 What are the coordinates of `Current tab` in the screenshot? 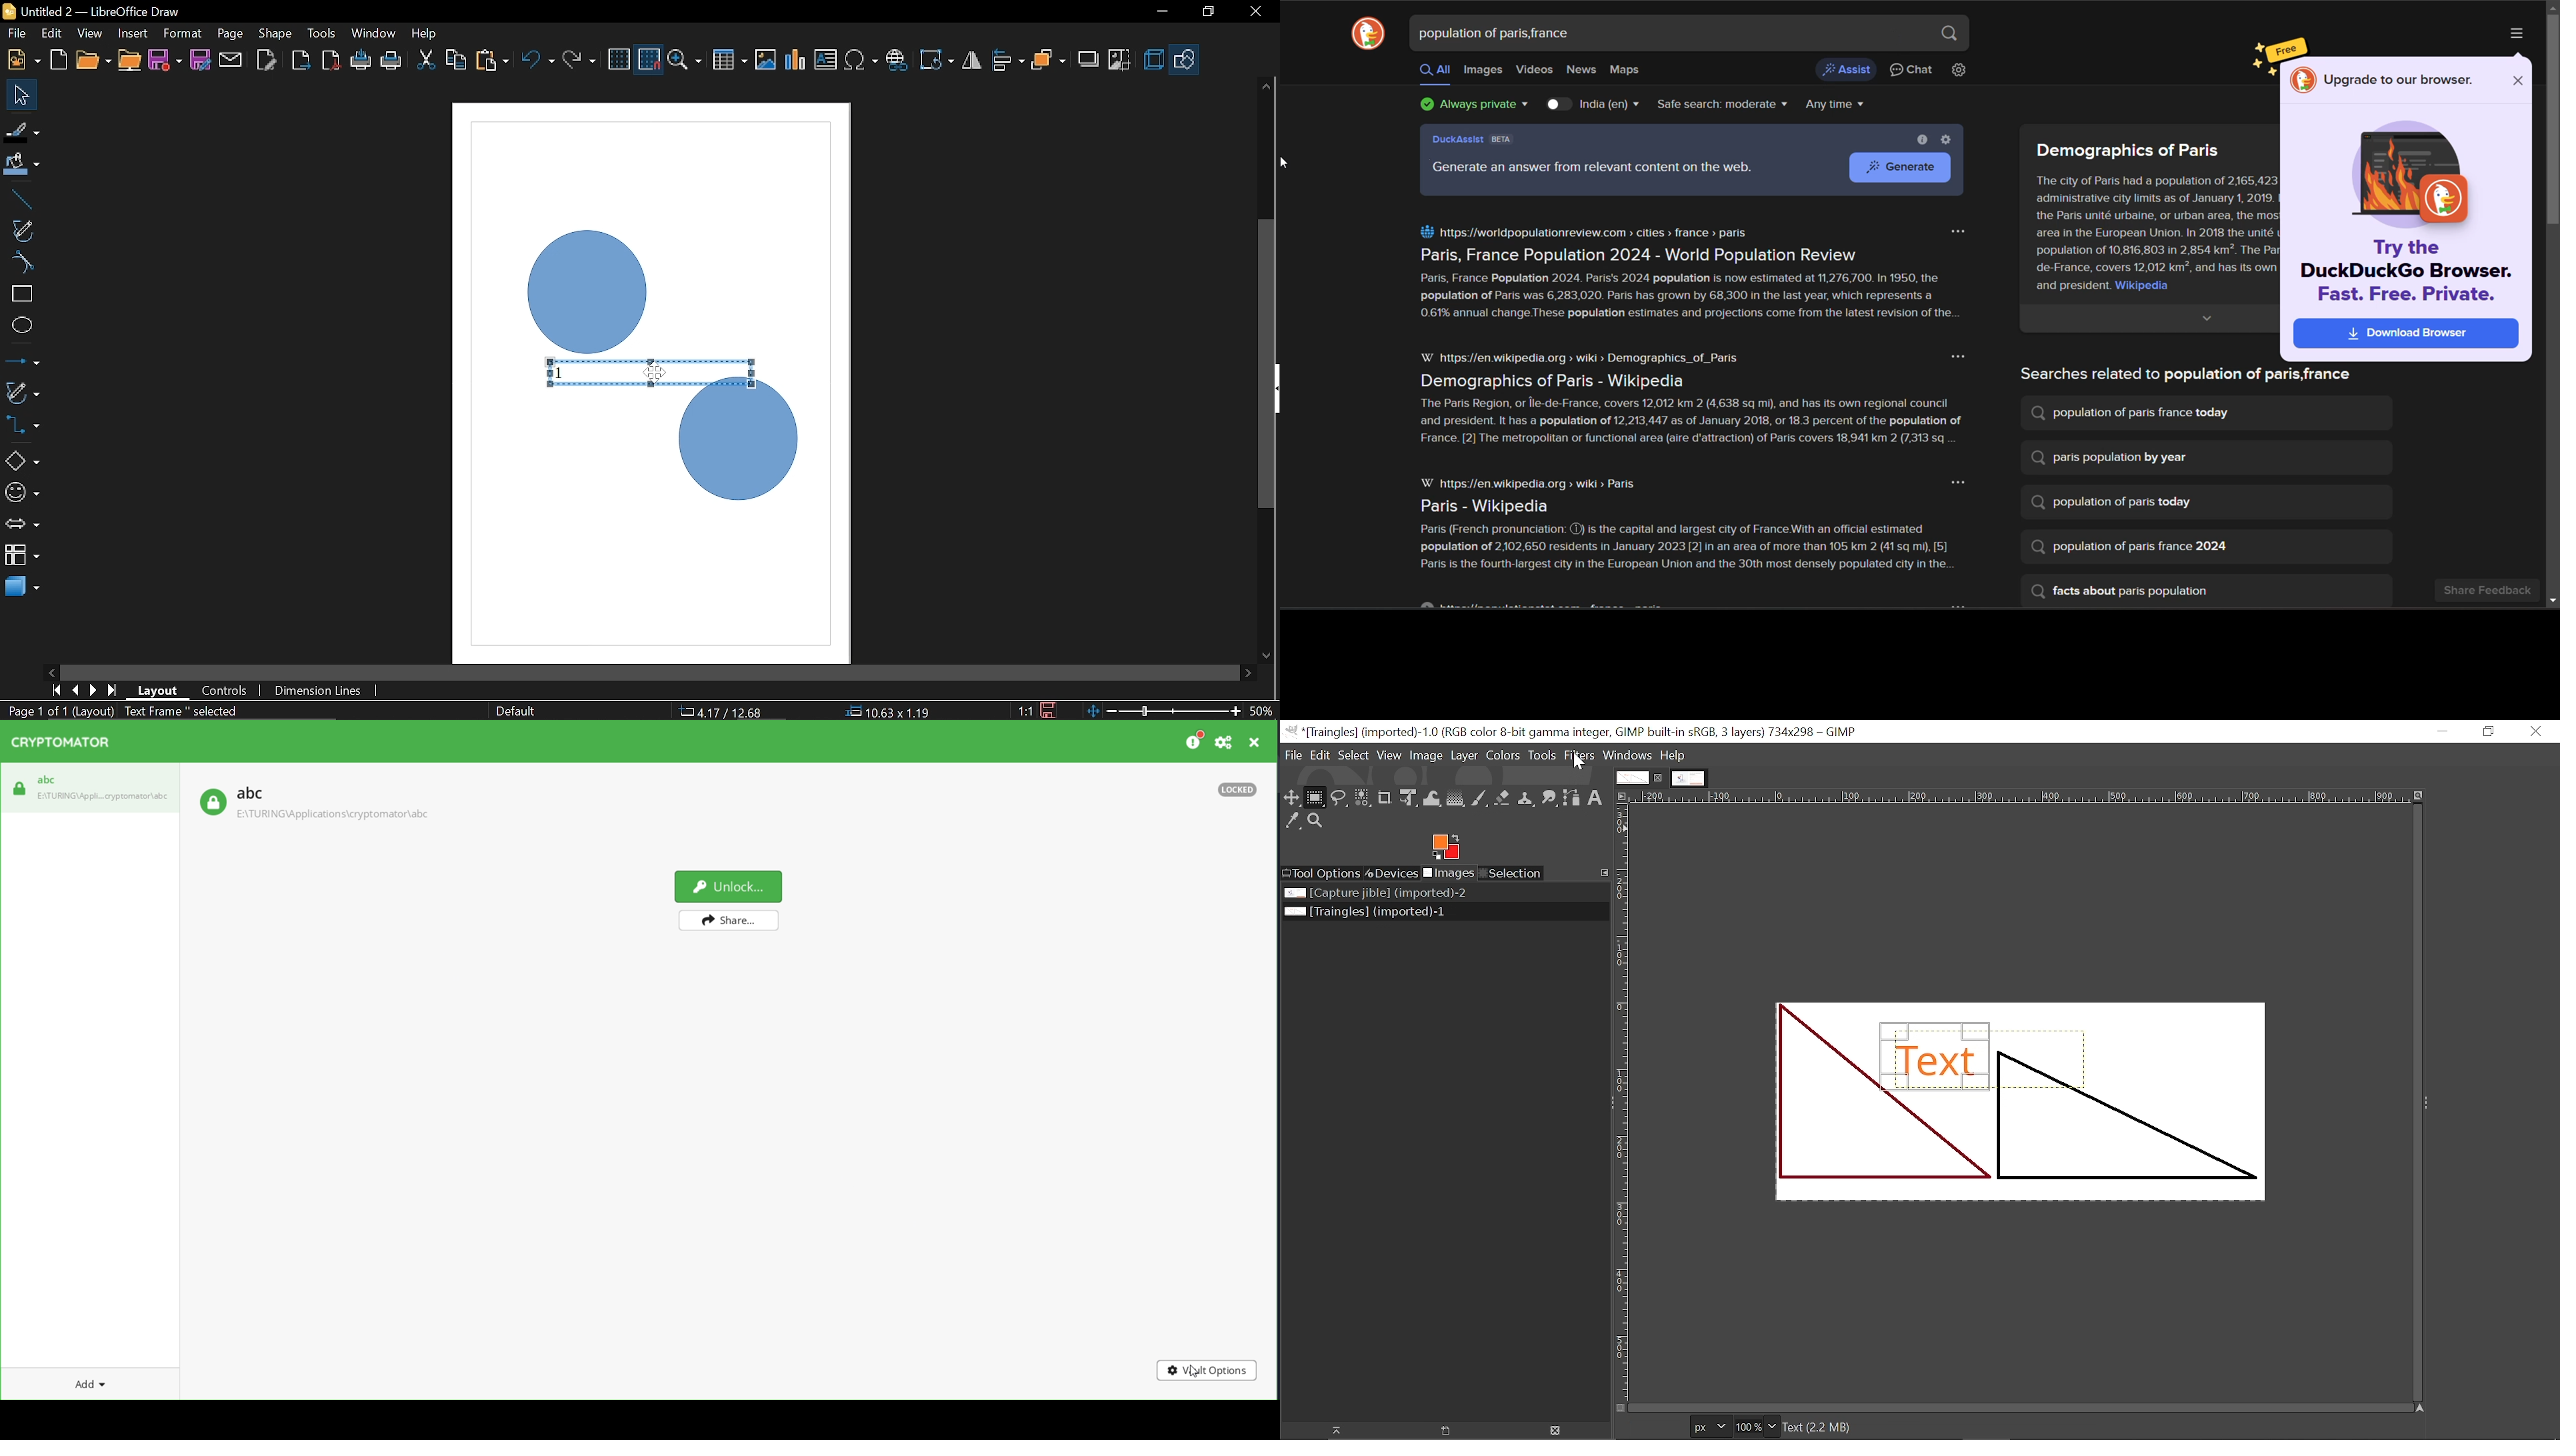 It's located at (1631, 778).